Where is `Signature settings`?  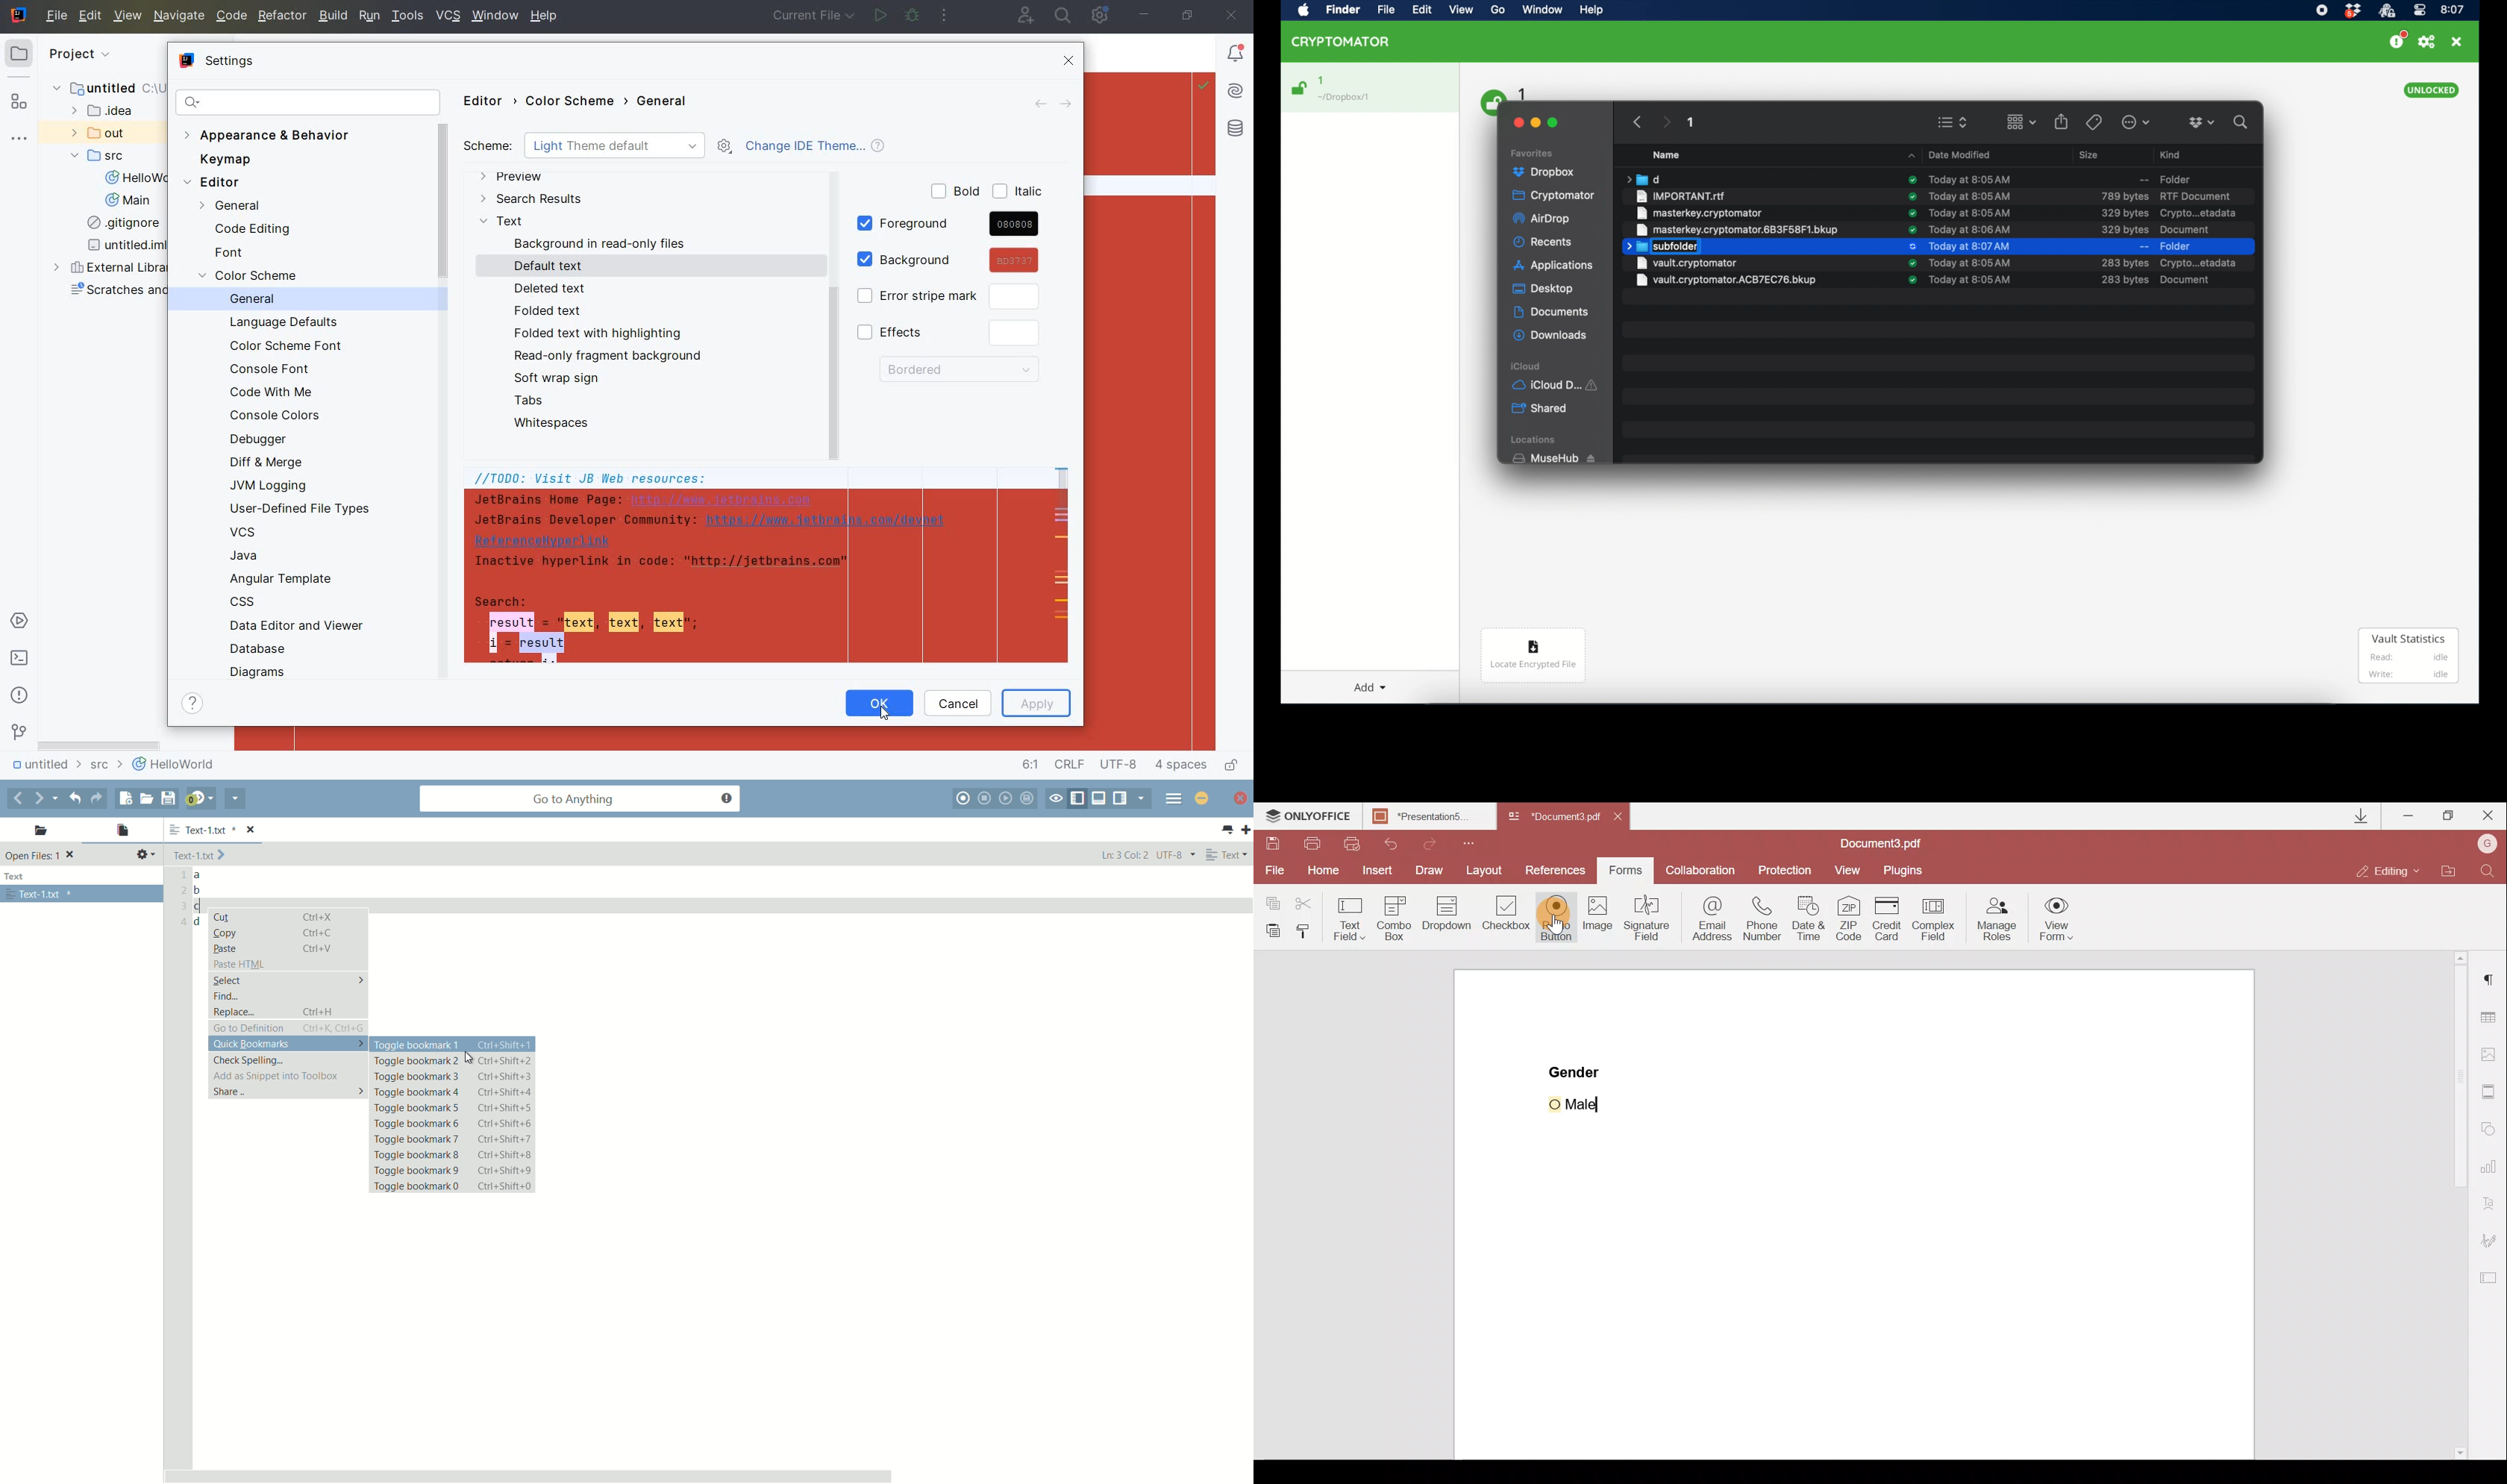 Signature settings is located at coordinates (2495, 1240).